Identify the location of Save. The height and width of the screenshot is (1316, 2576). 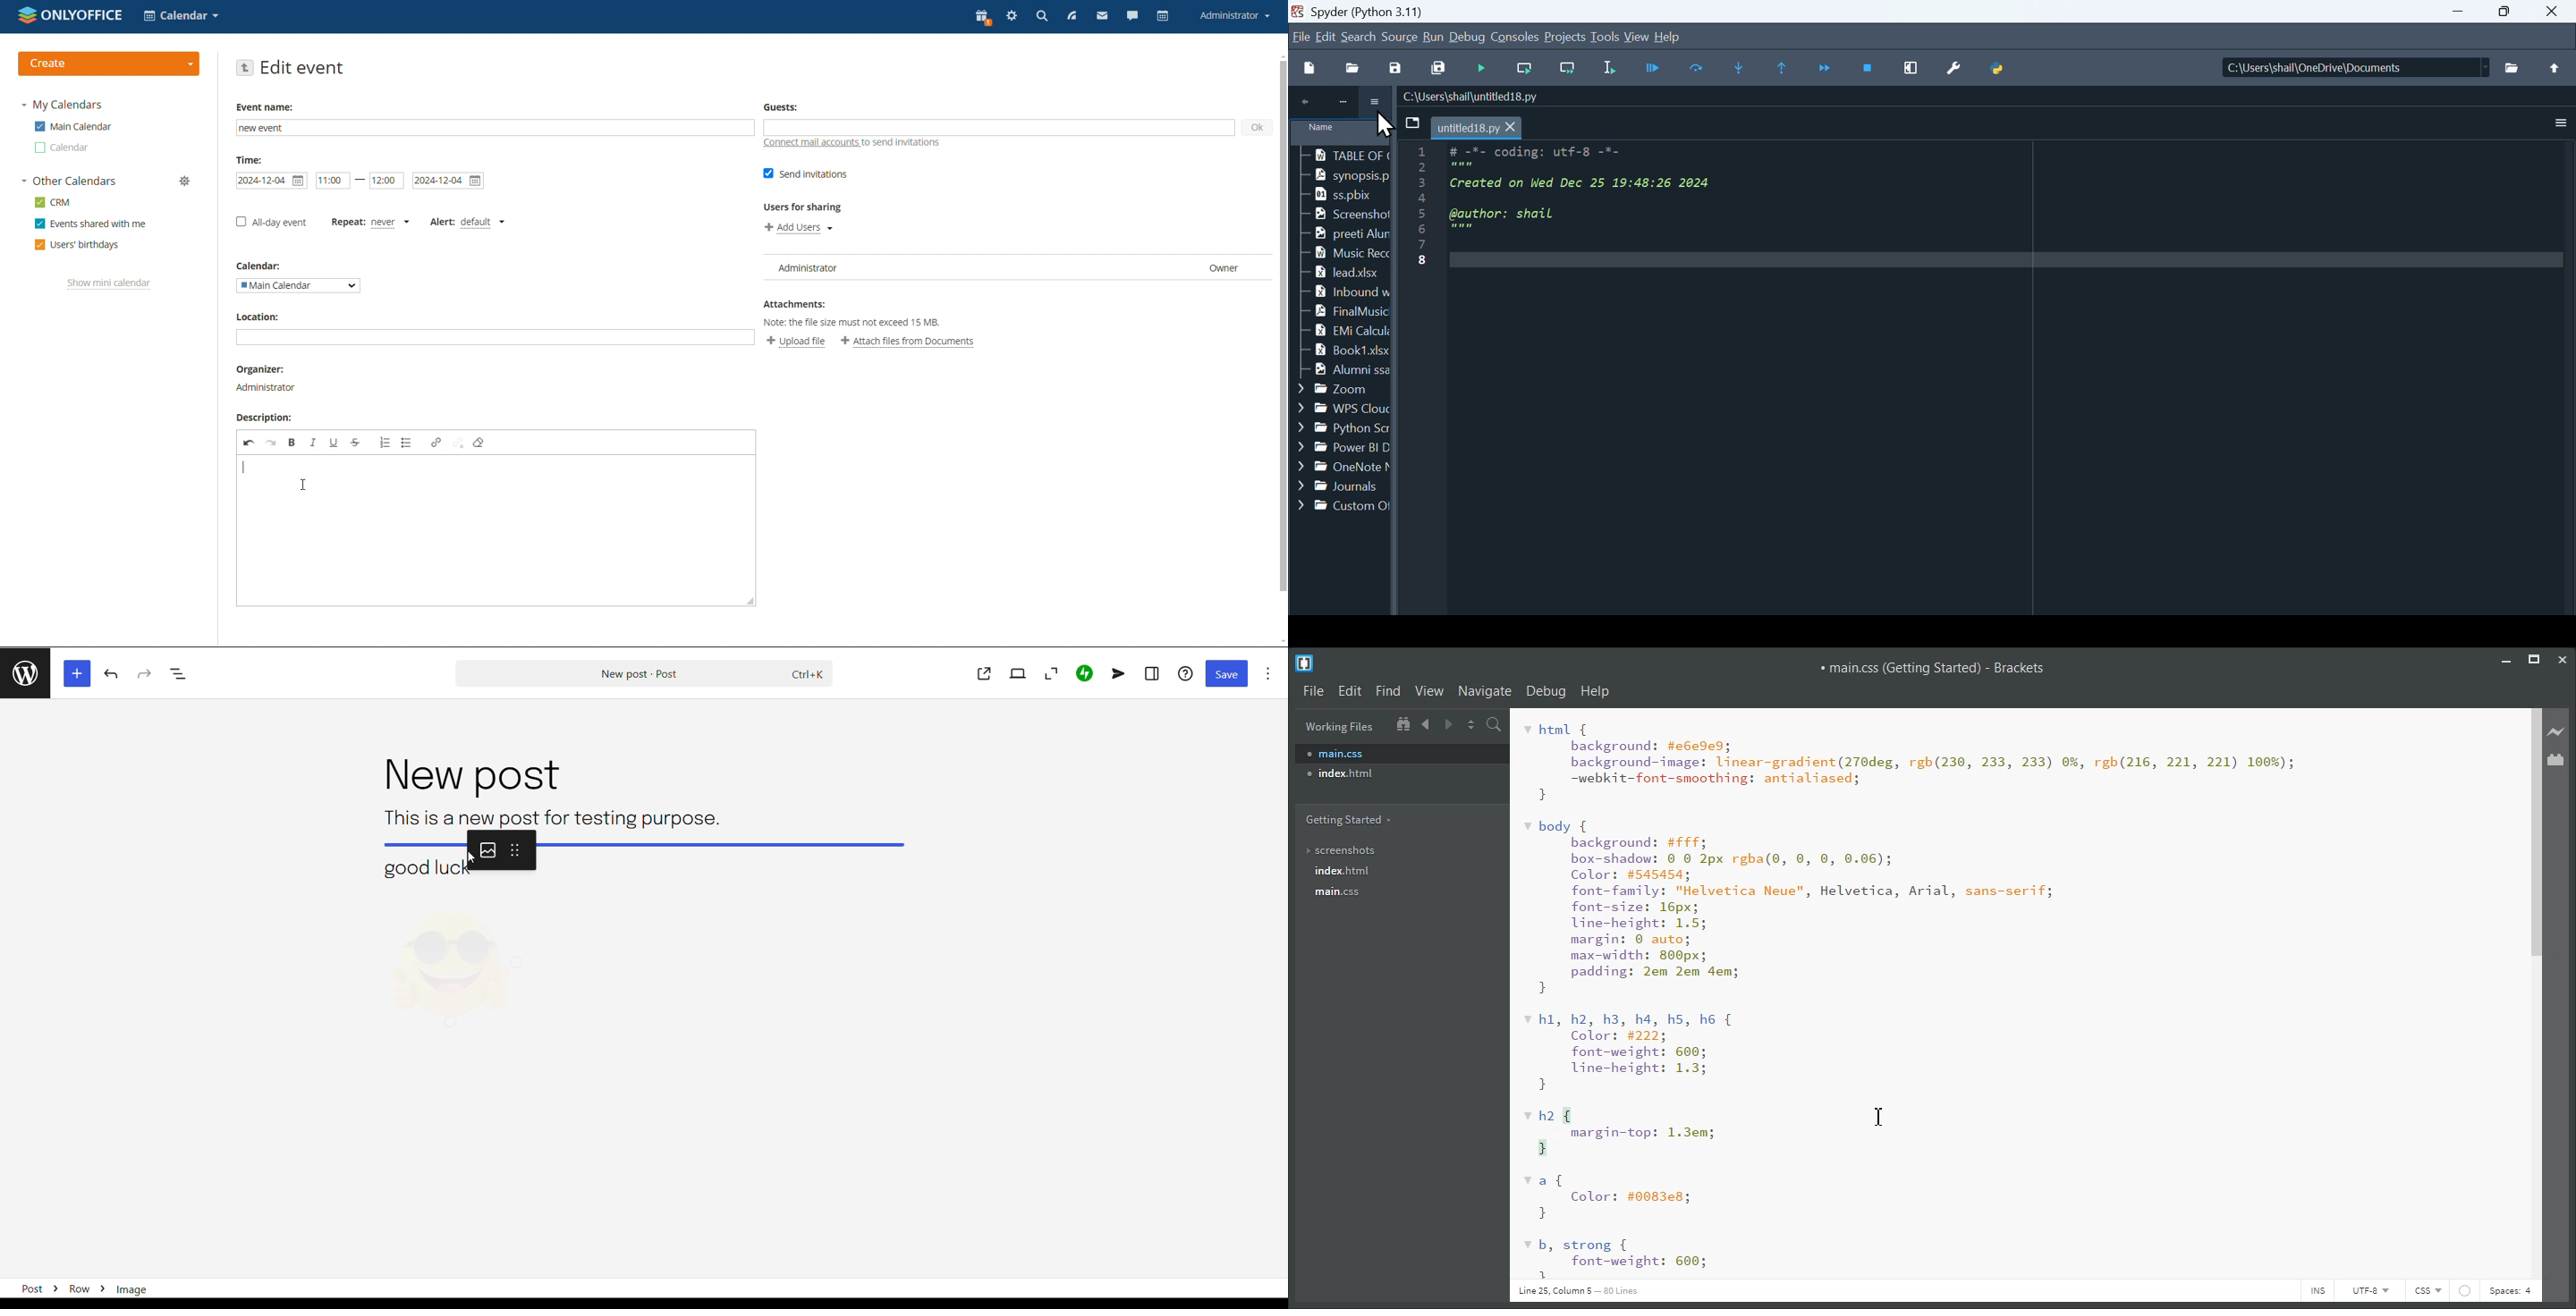
(1399, 65).